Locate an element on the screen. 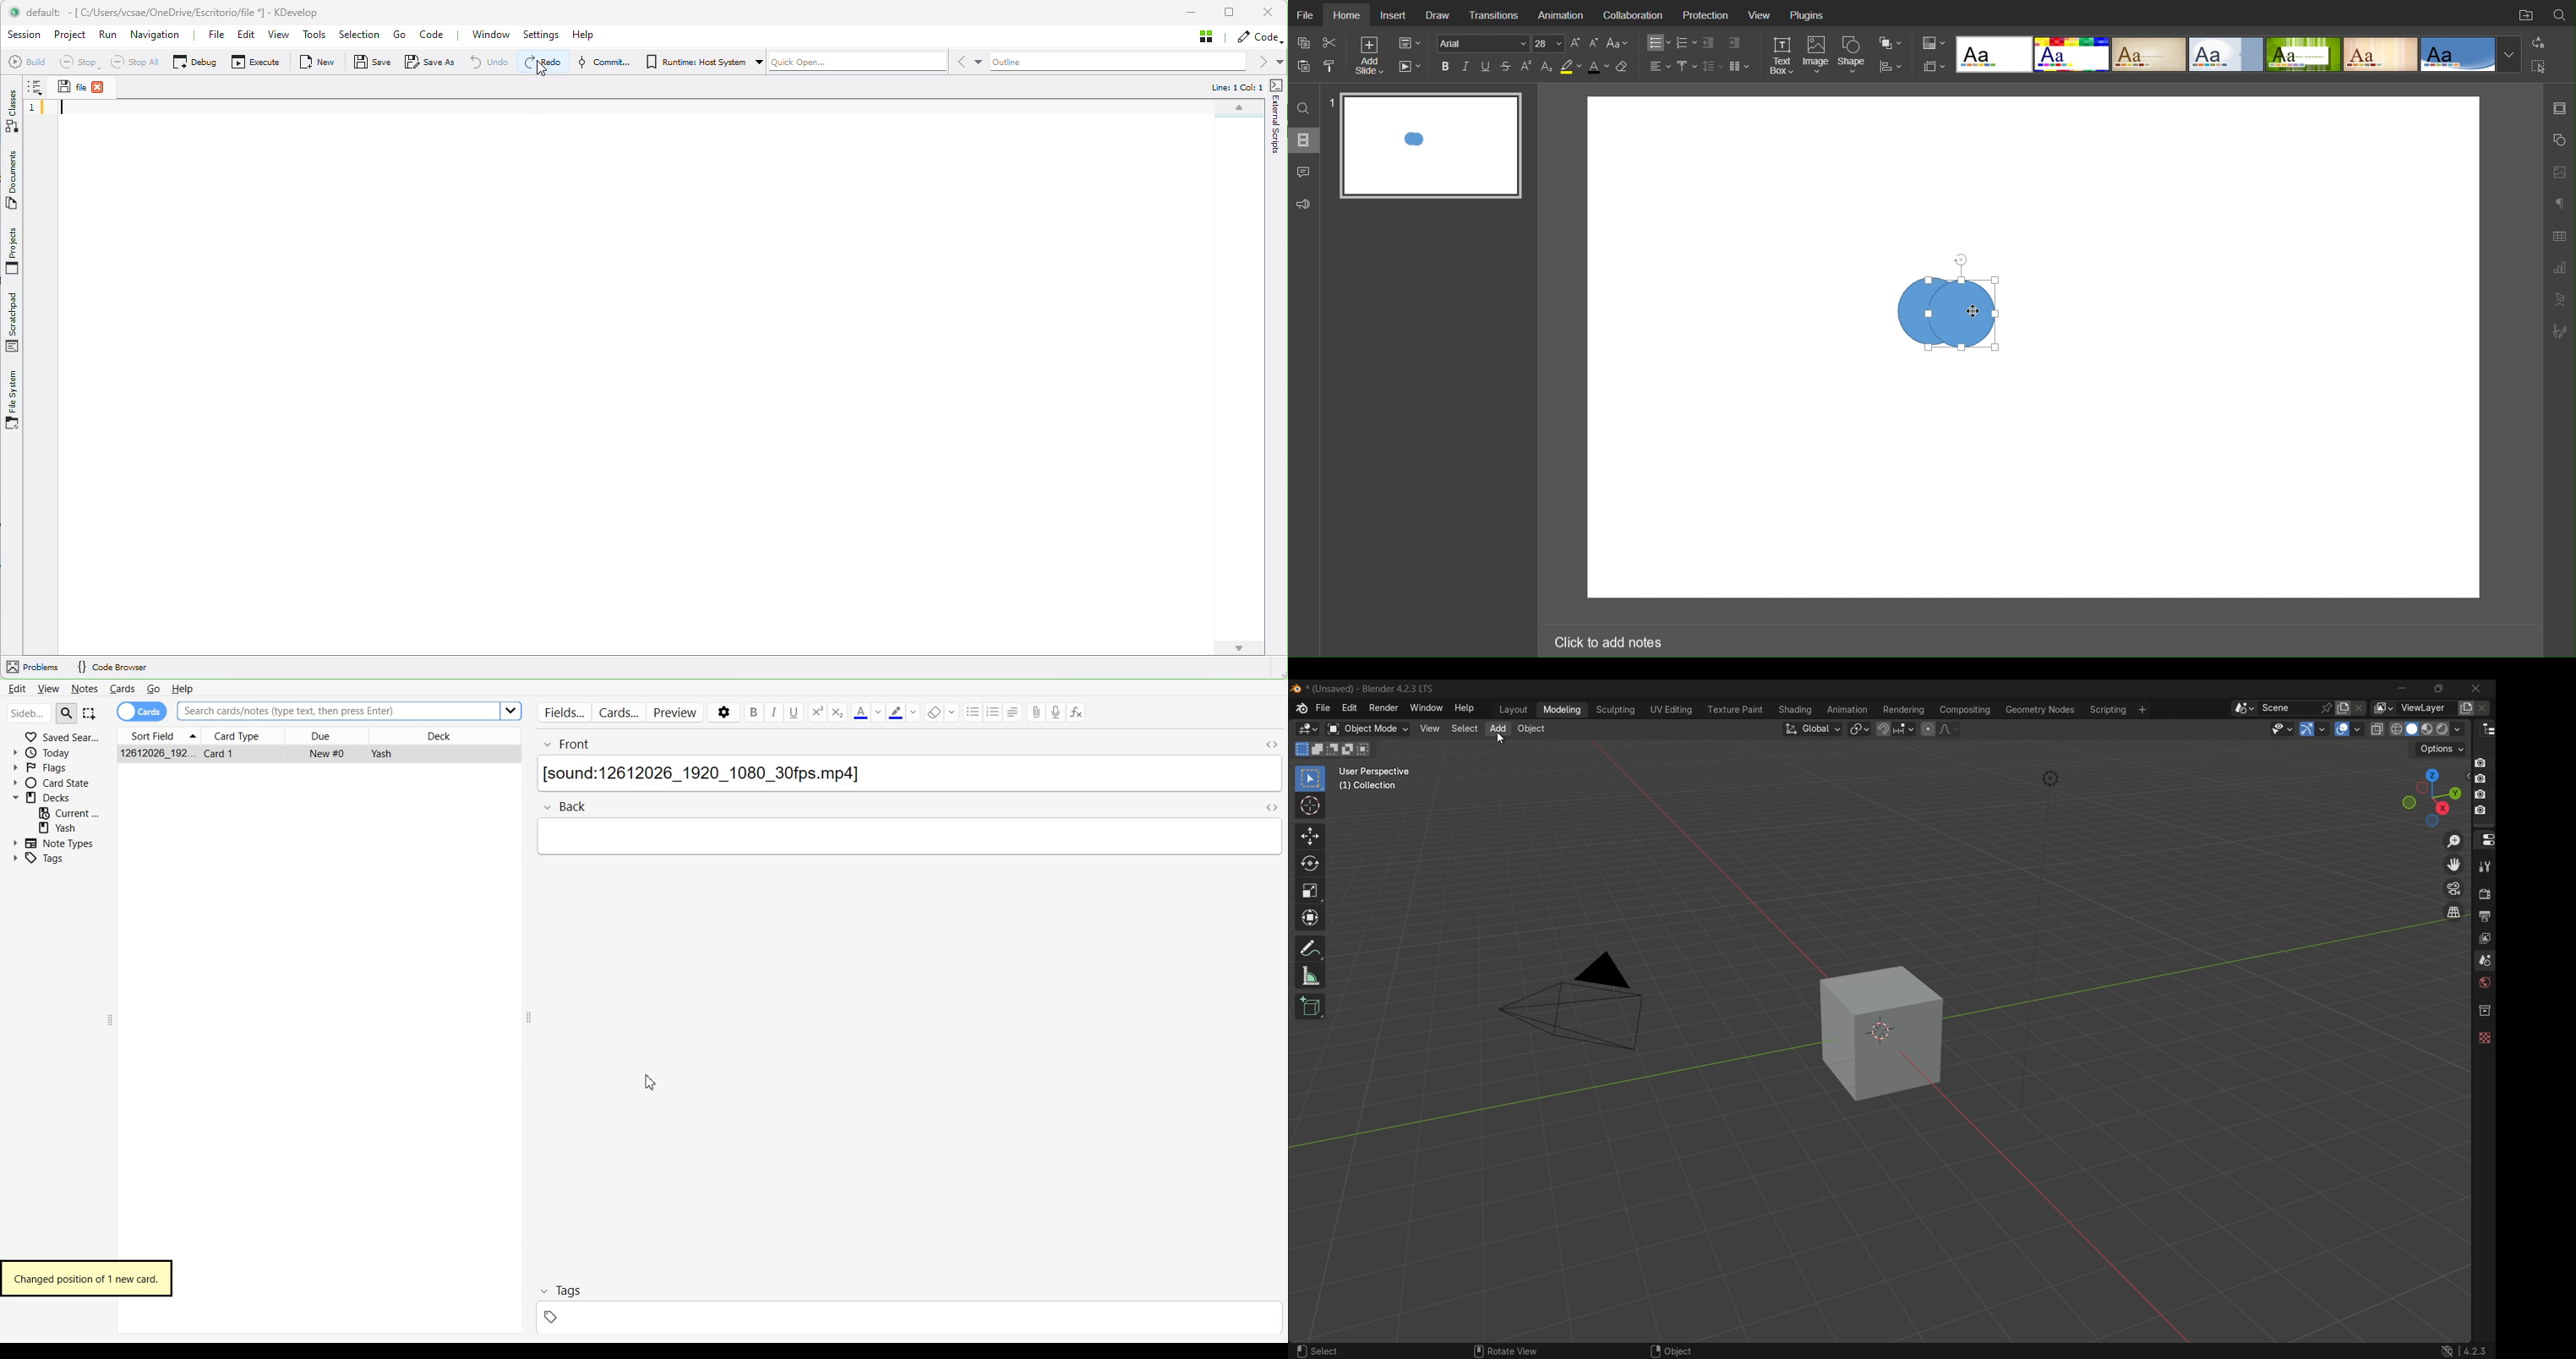  Attached File is located at coordinates (1036, 713).